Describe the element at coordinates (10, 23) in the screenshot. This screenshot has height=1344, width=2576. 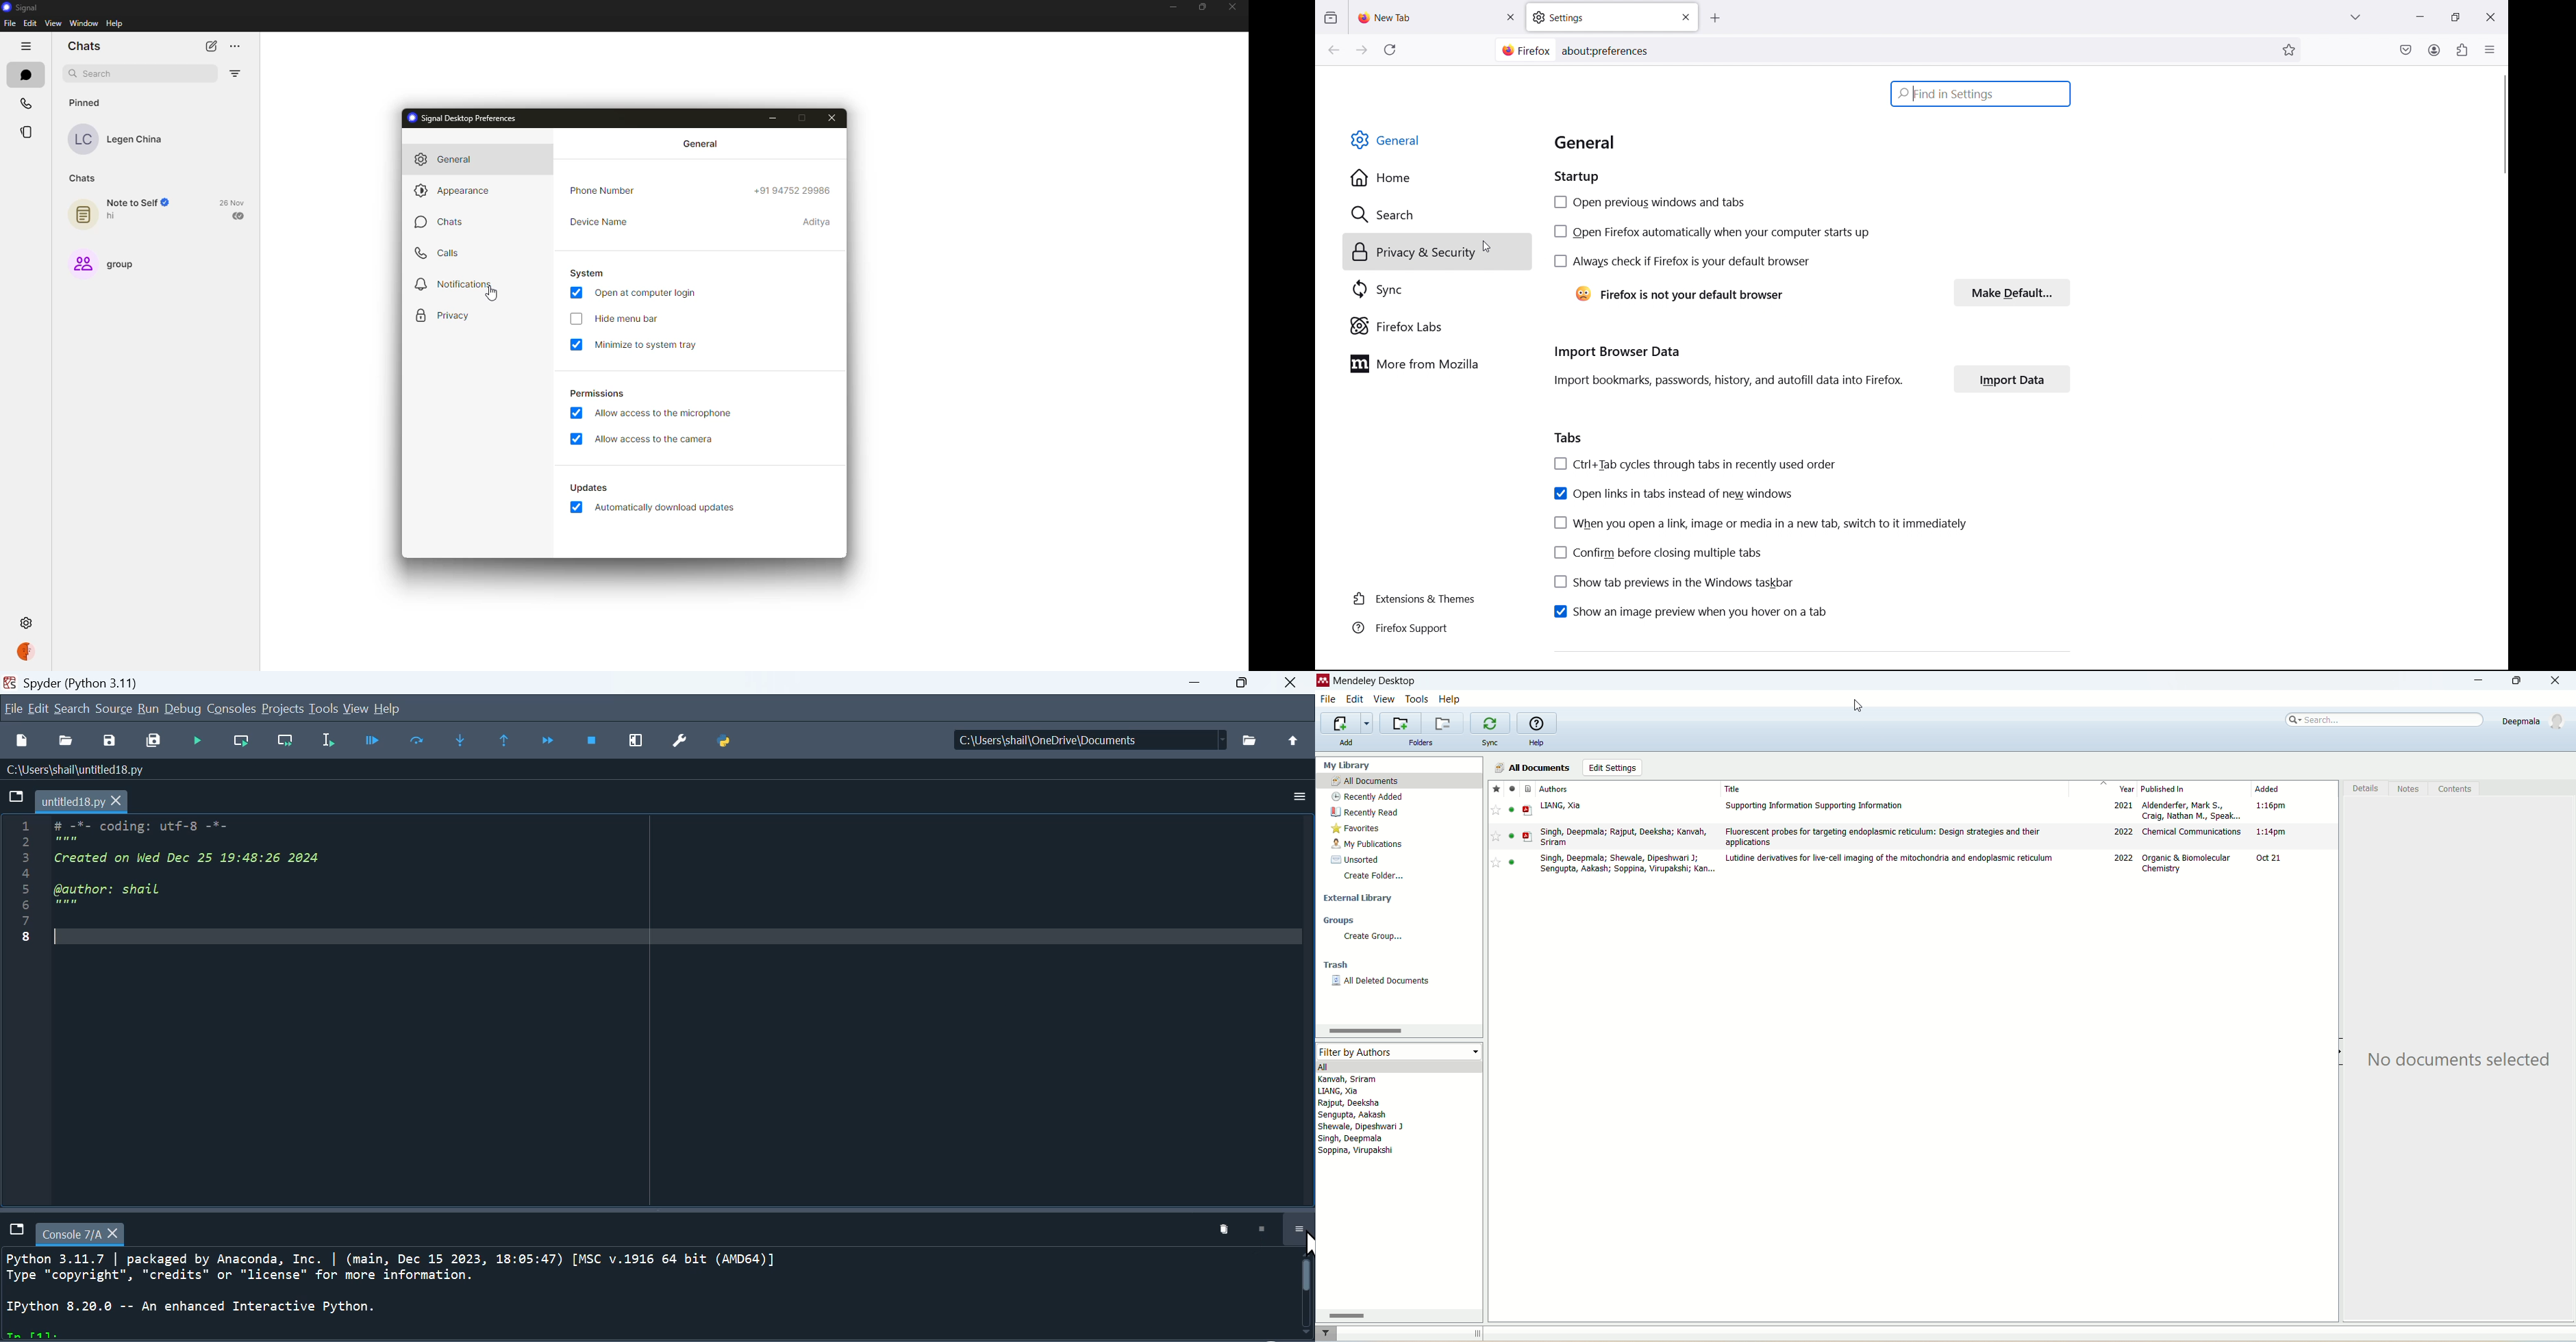
I see `file` at that location.